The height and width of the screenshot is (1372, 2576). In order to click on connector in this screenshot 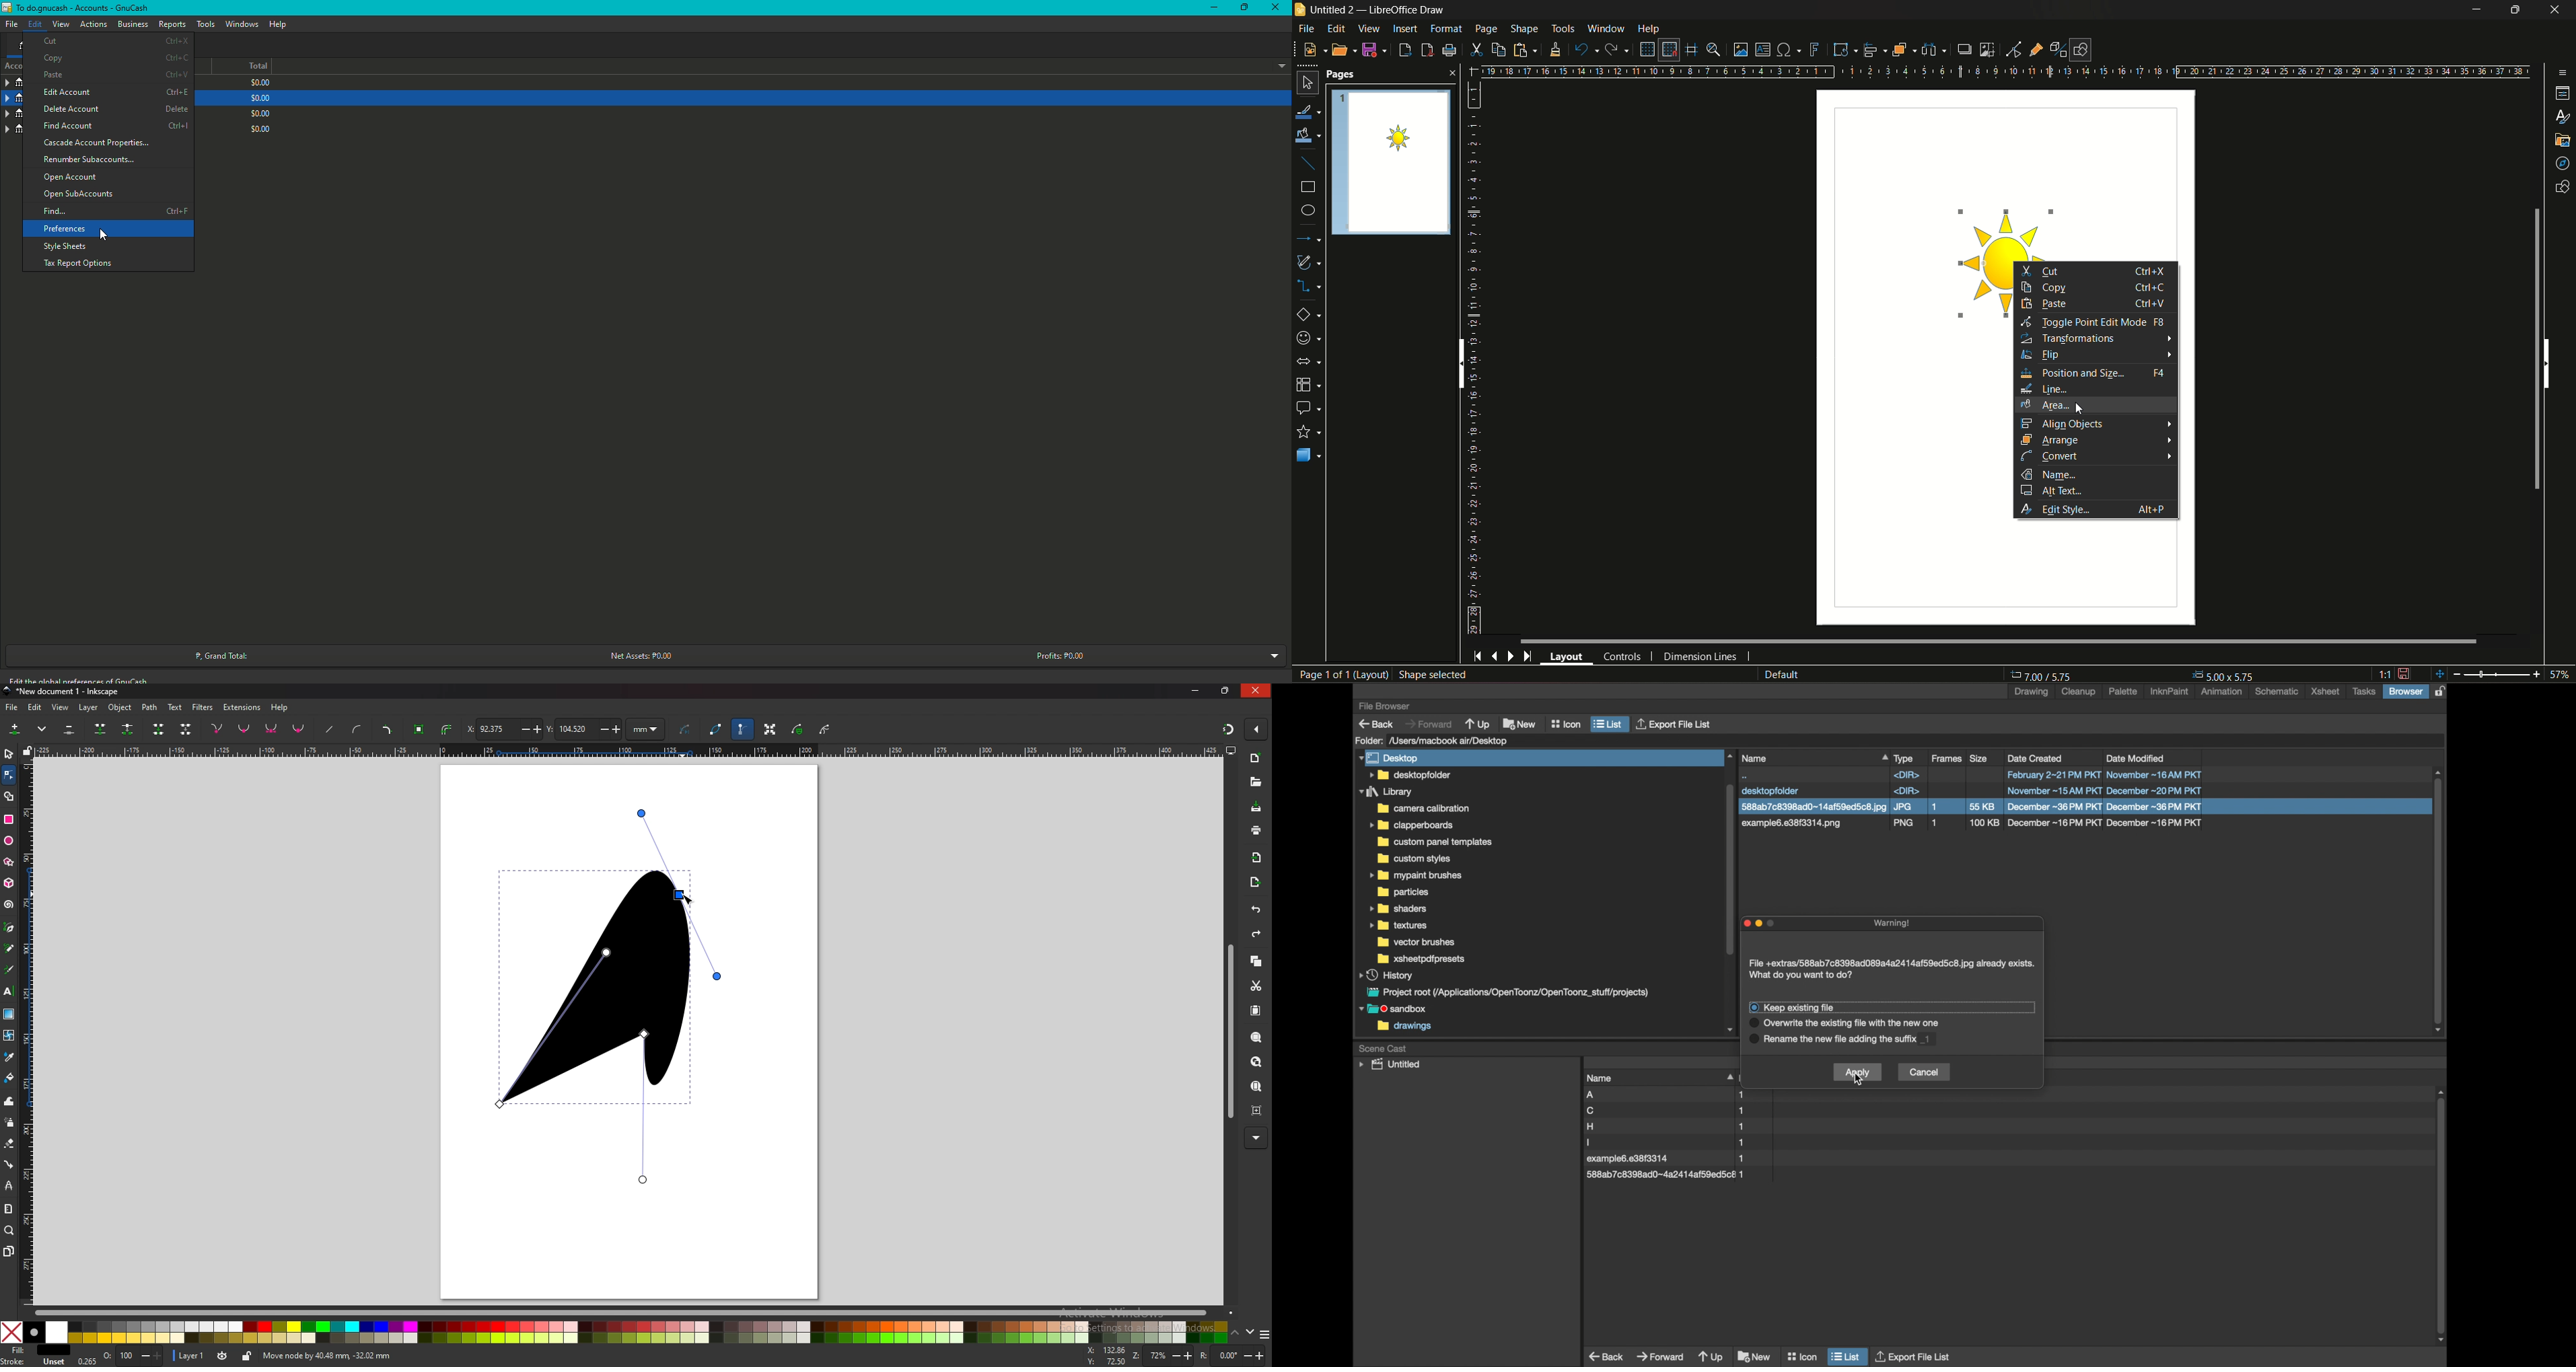, I will do `click(9, 1164)`.